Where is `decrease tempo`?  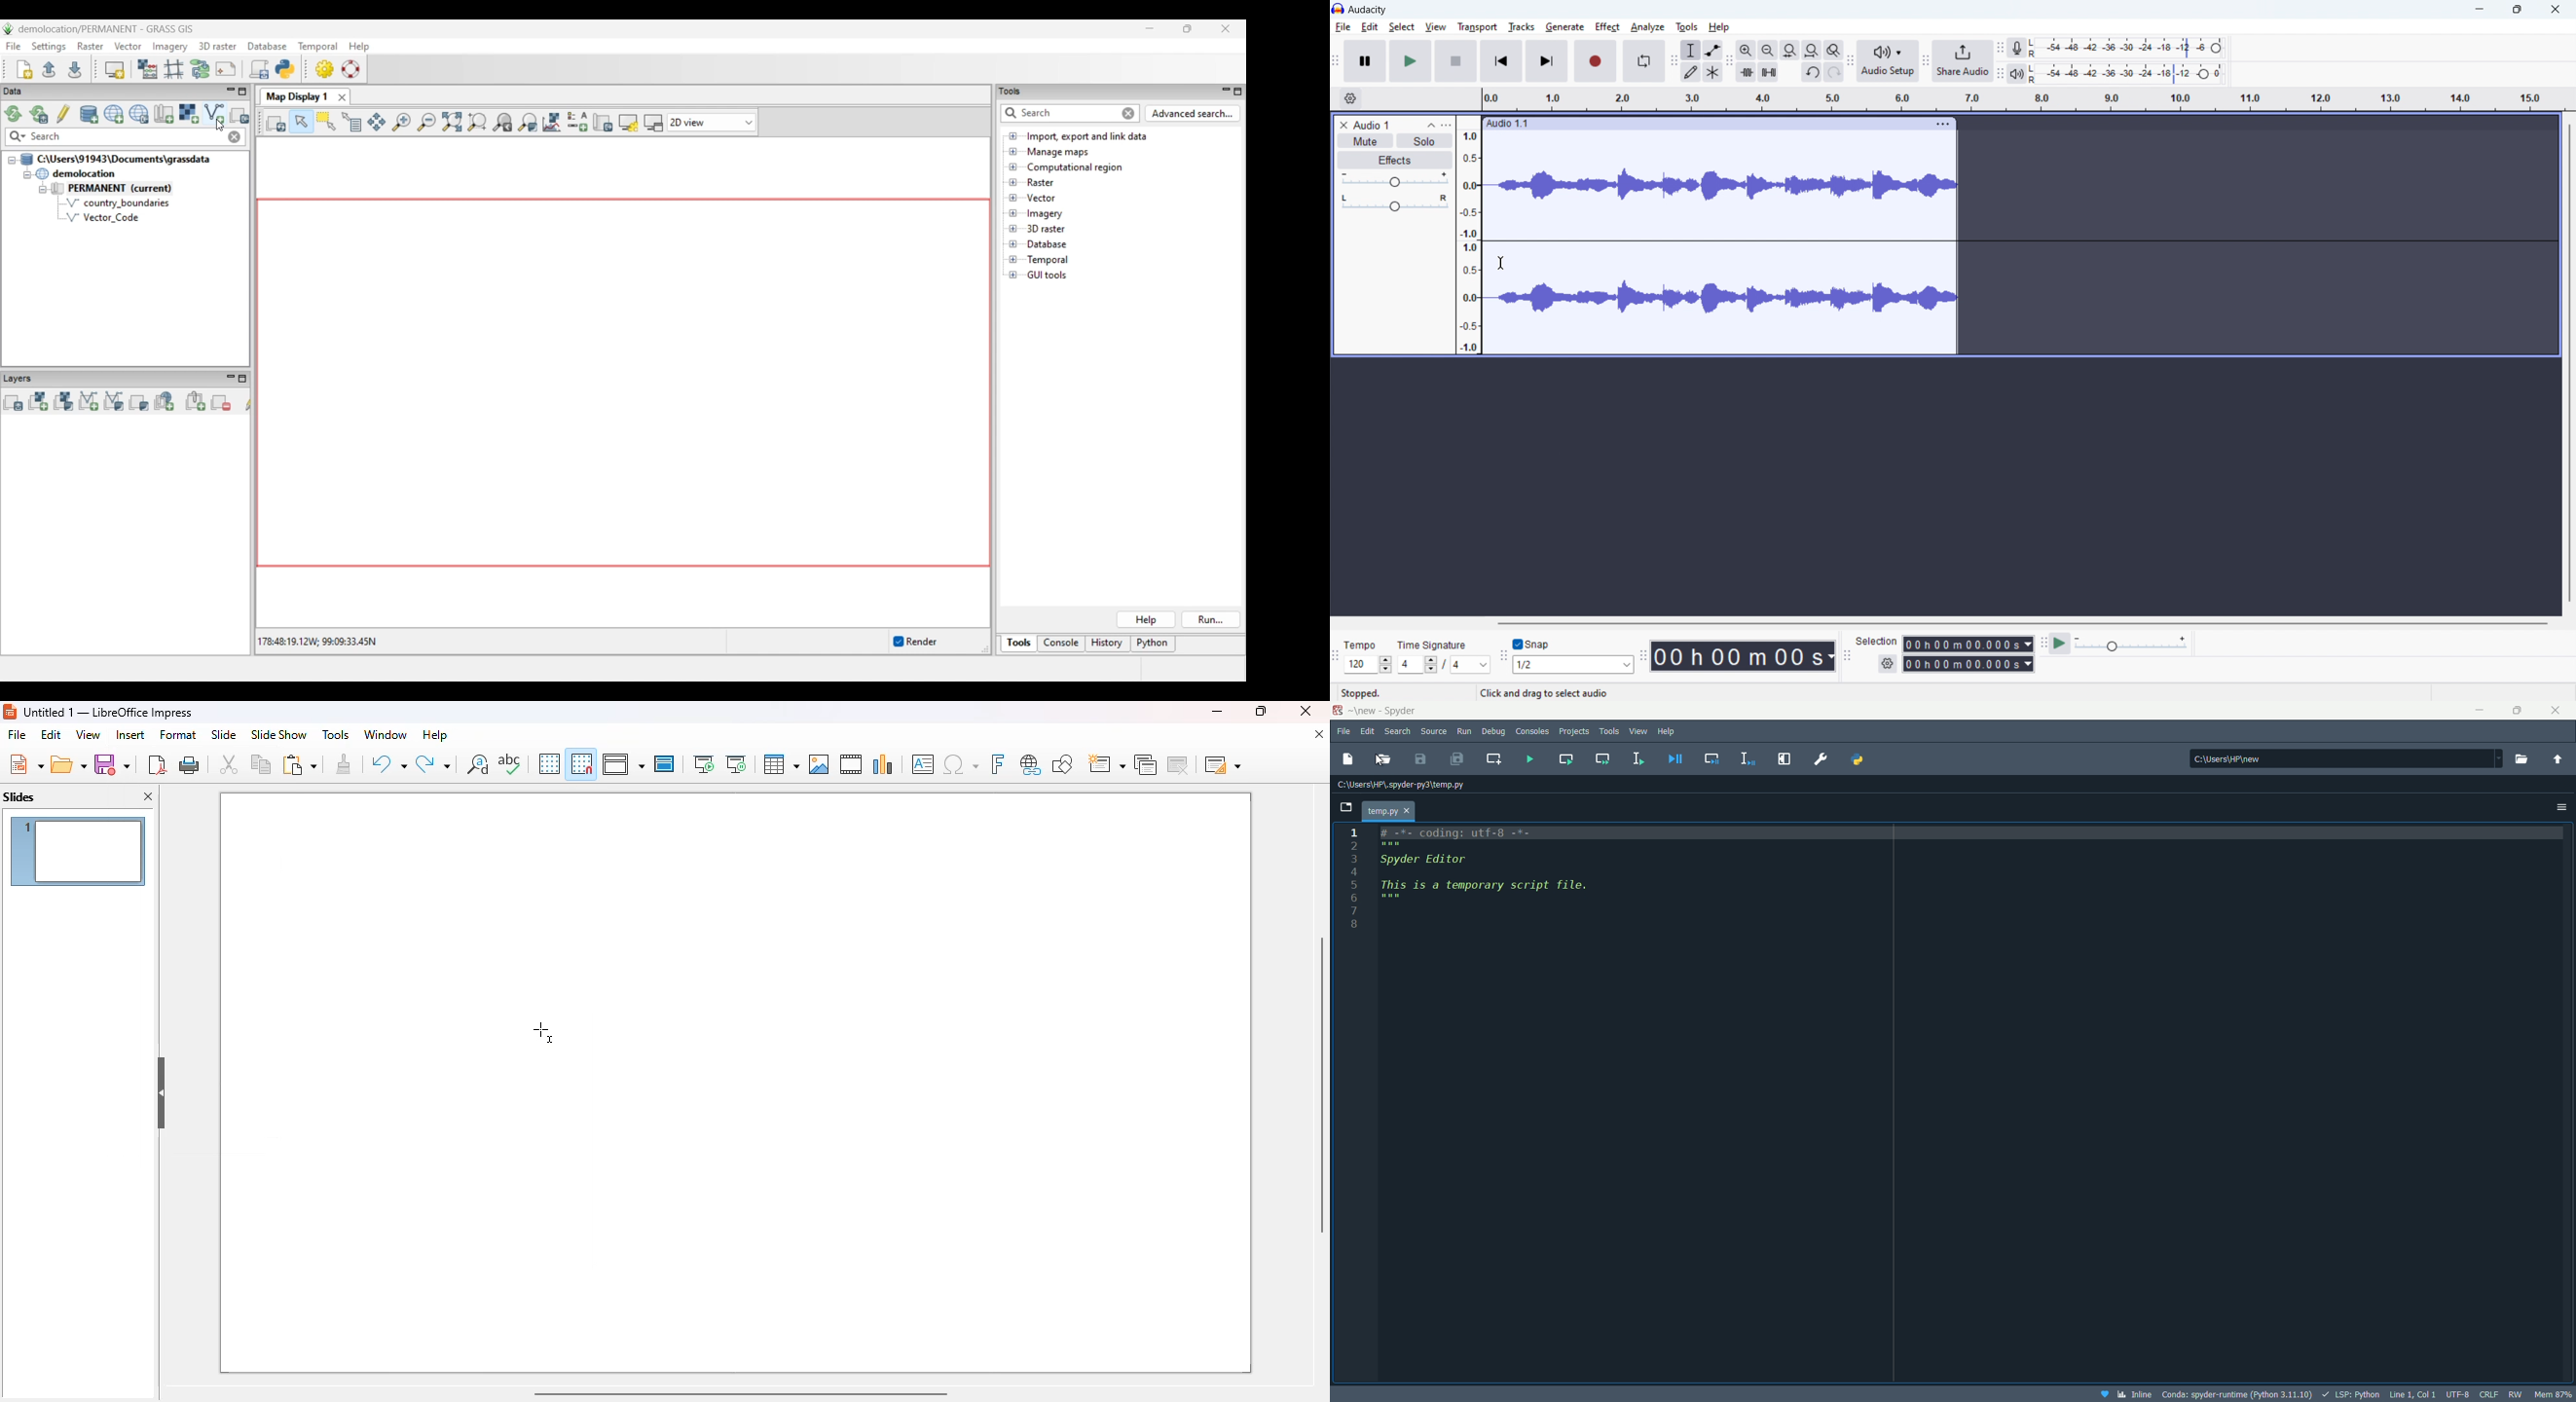 decrease tempo is located at coordinates (1386, 670).